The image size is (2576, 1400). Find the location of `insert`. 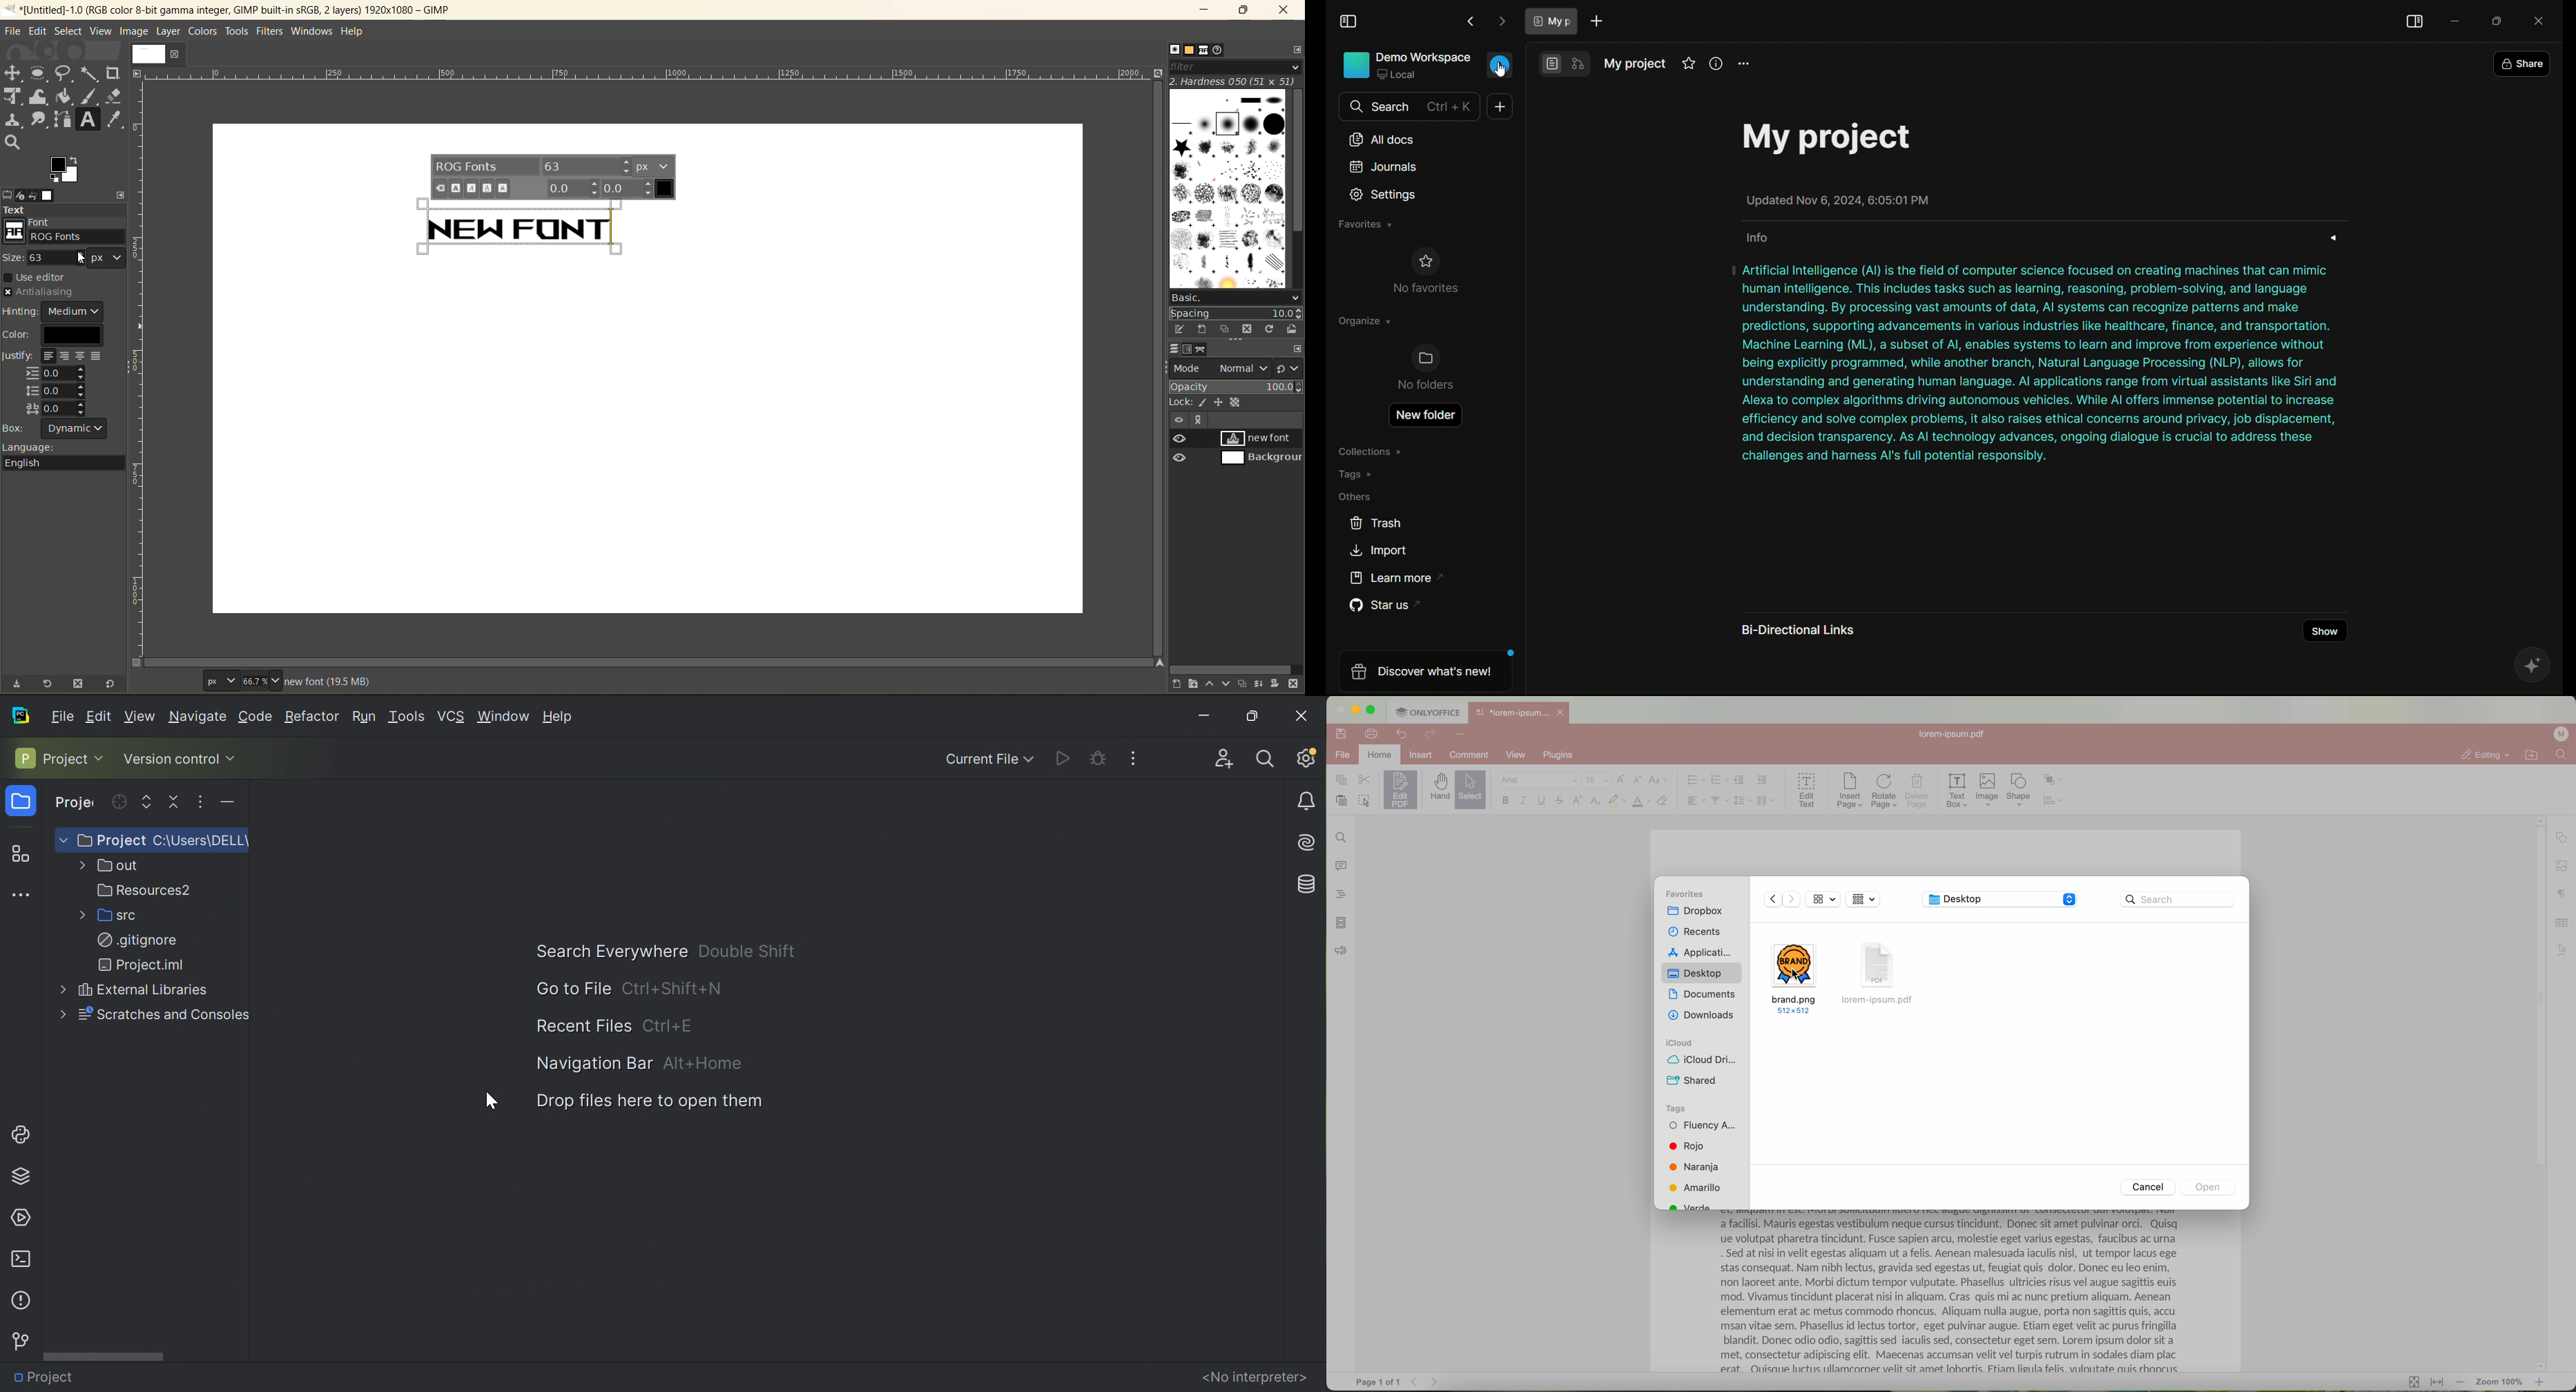

insert is located at coordinates (1421, 754).